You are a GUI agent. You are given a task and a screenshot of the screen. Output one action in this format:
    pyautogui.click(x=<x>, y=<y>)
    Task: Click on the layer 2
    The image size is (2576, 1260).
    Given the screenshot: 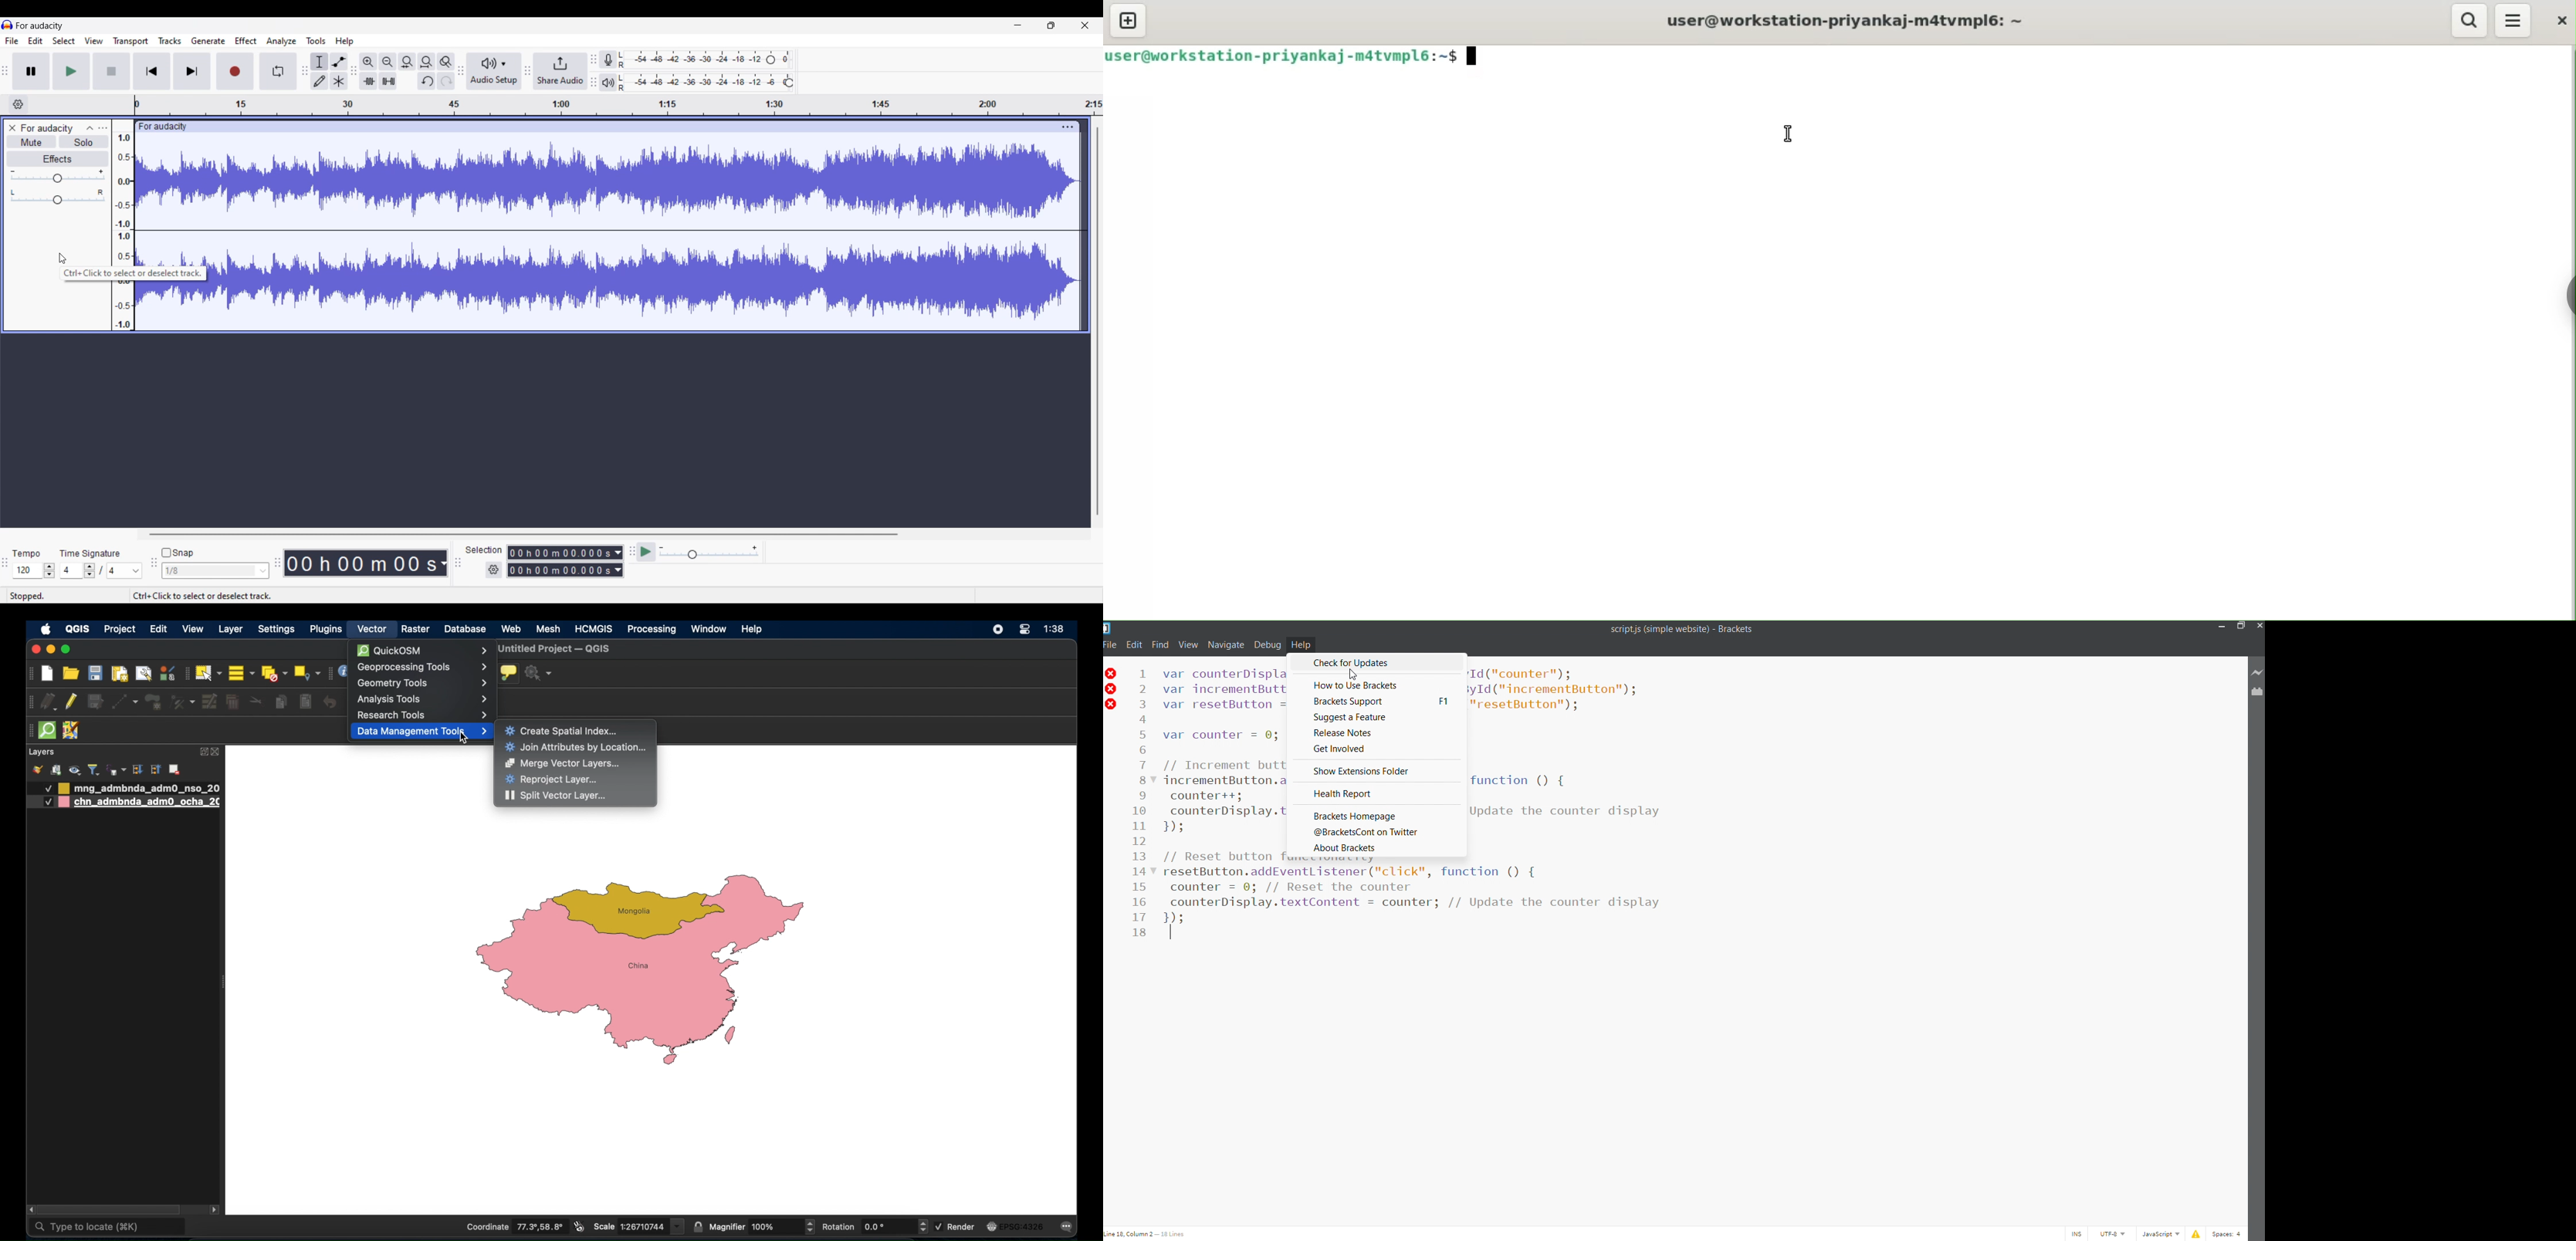 What is the action you would take?
    pyautogui.click(x=141, y=803)
    